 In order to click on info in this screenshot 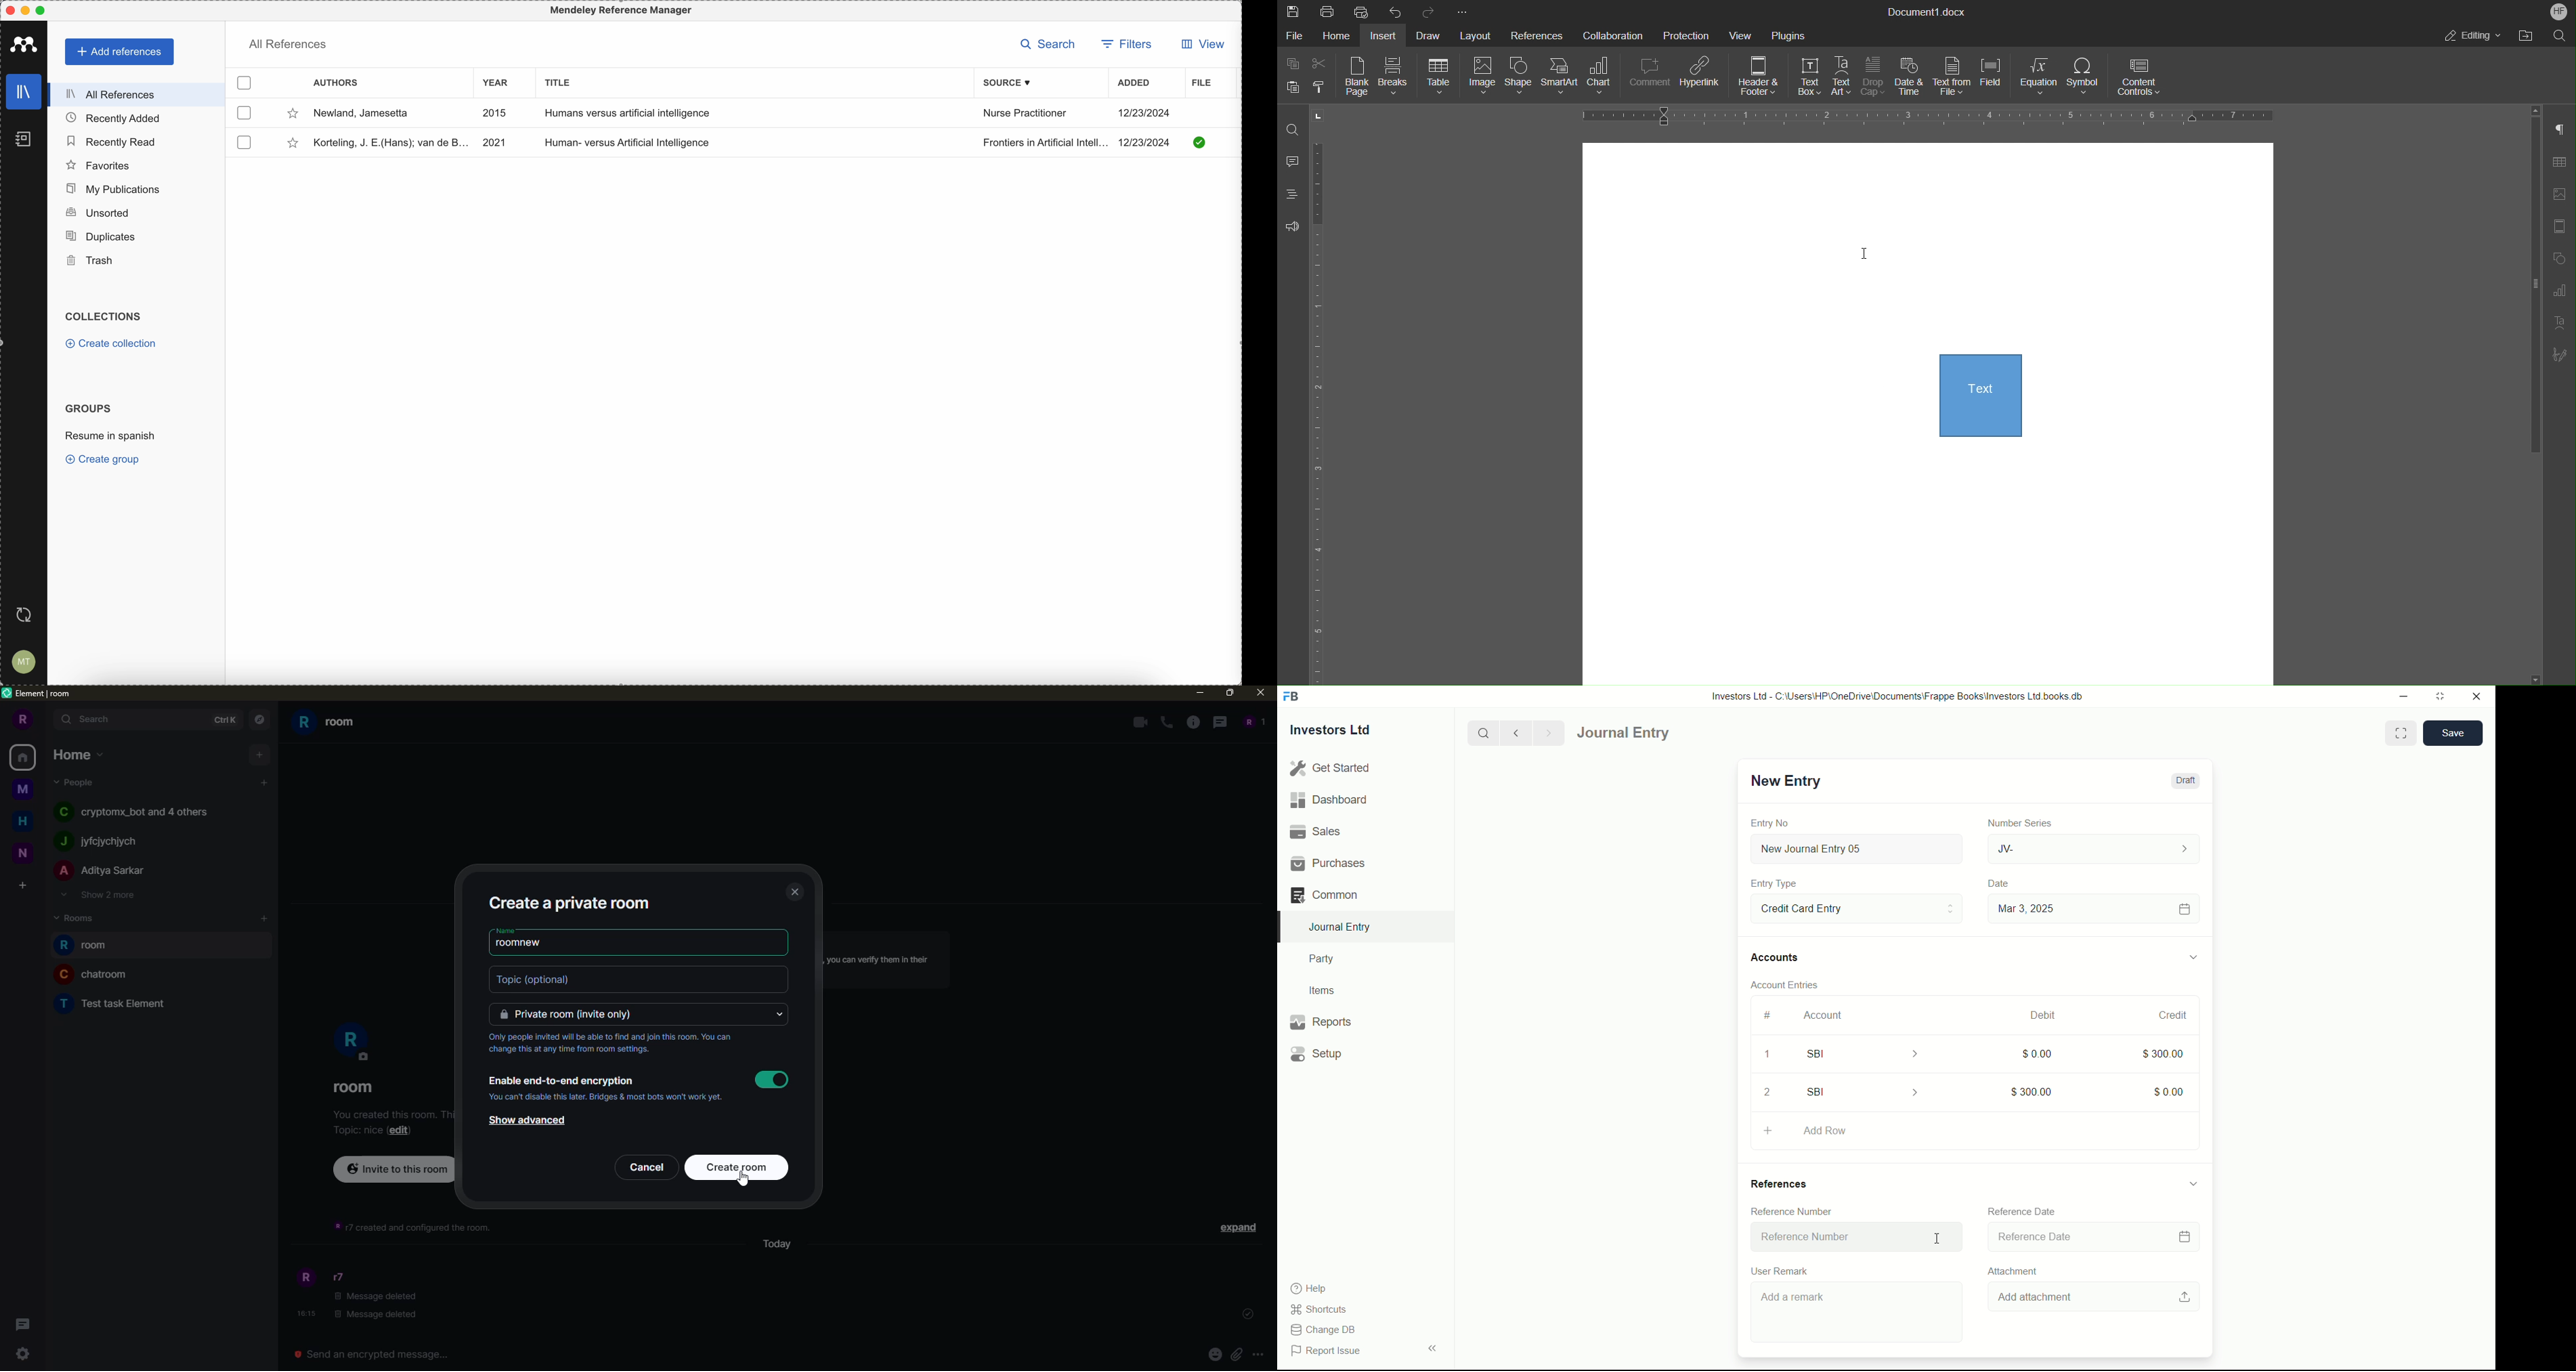, I will do `click(1192, 721)`.